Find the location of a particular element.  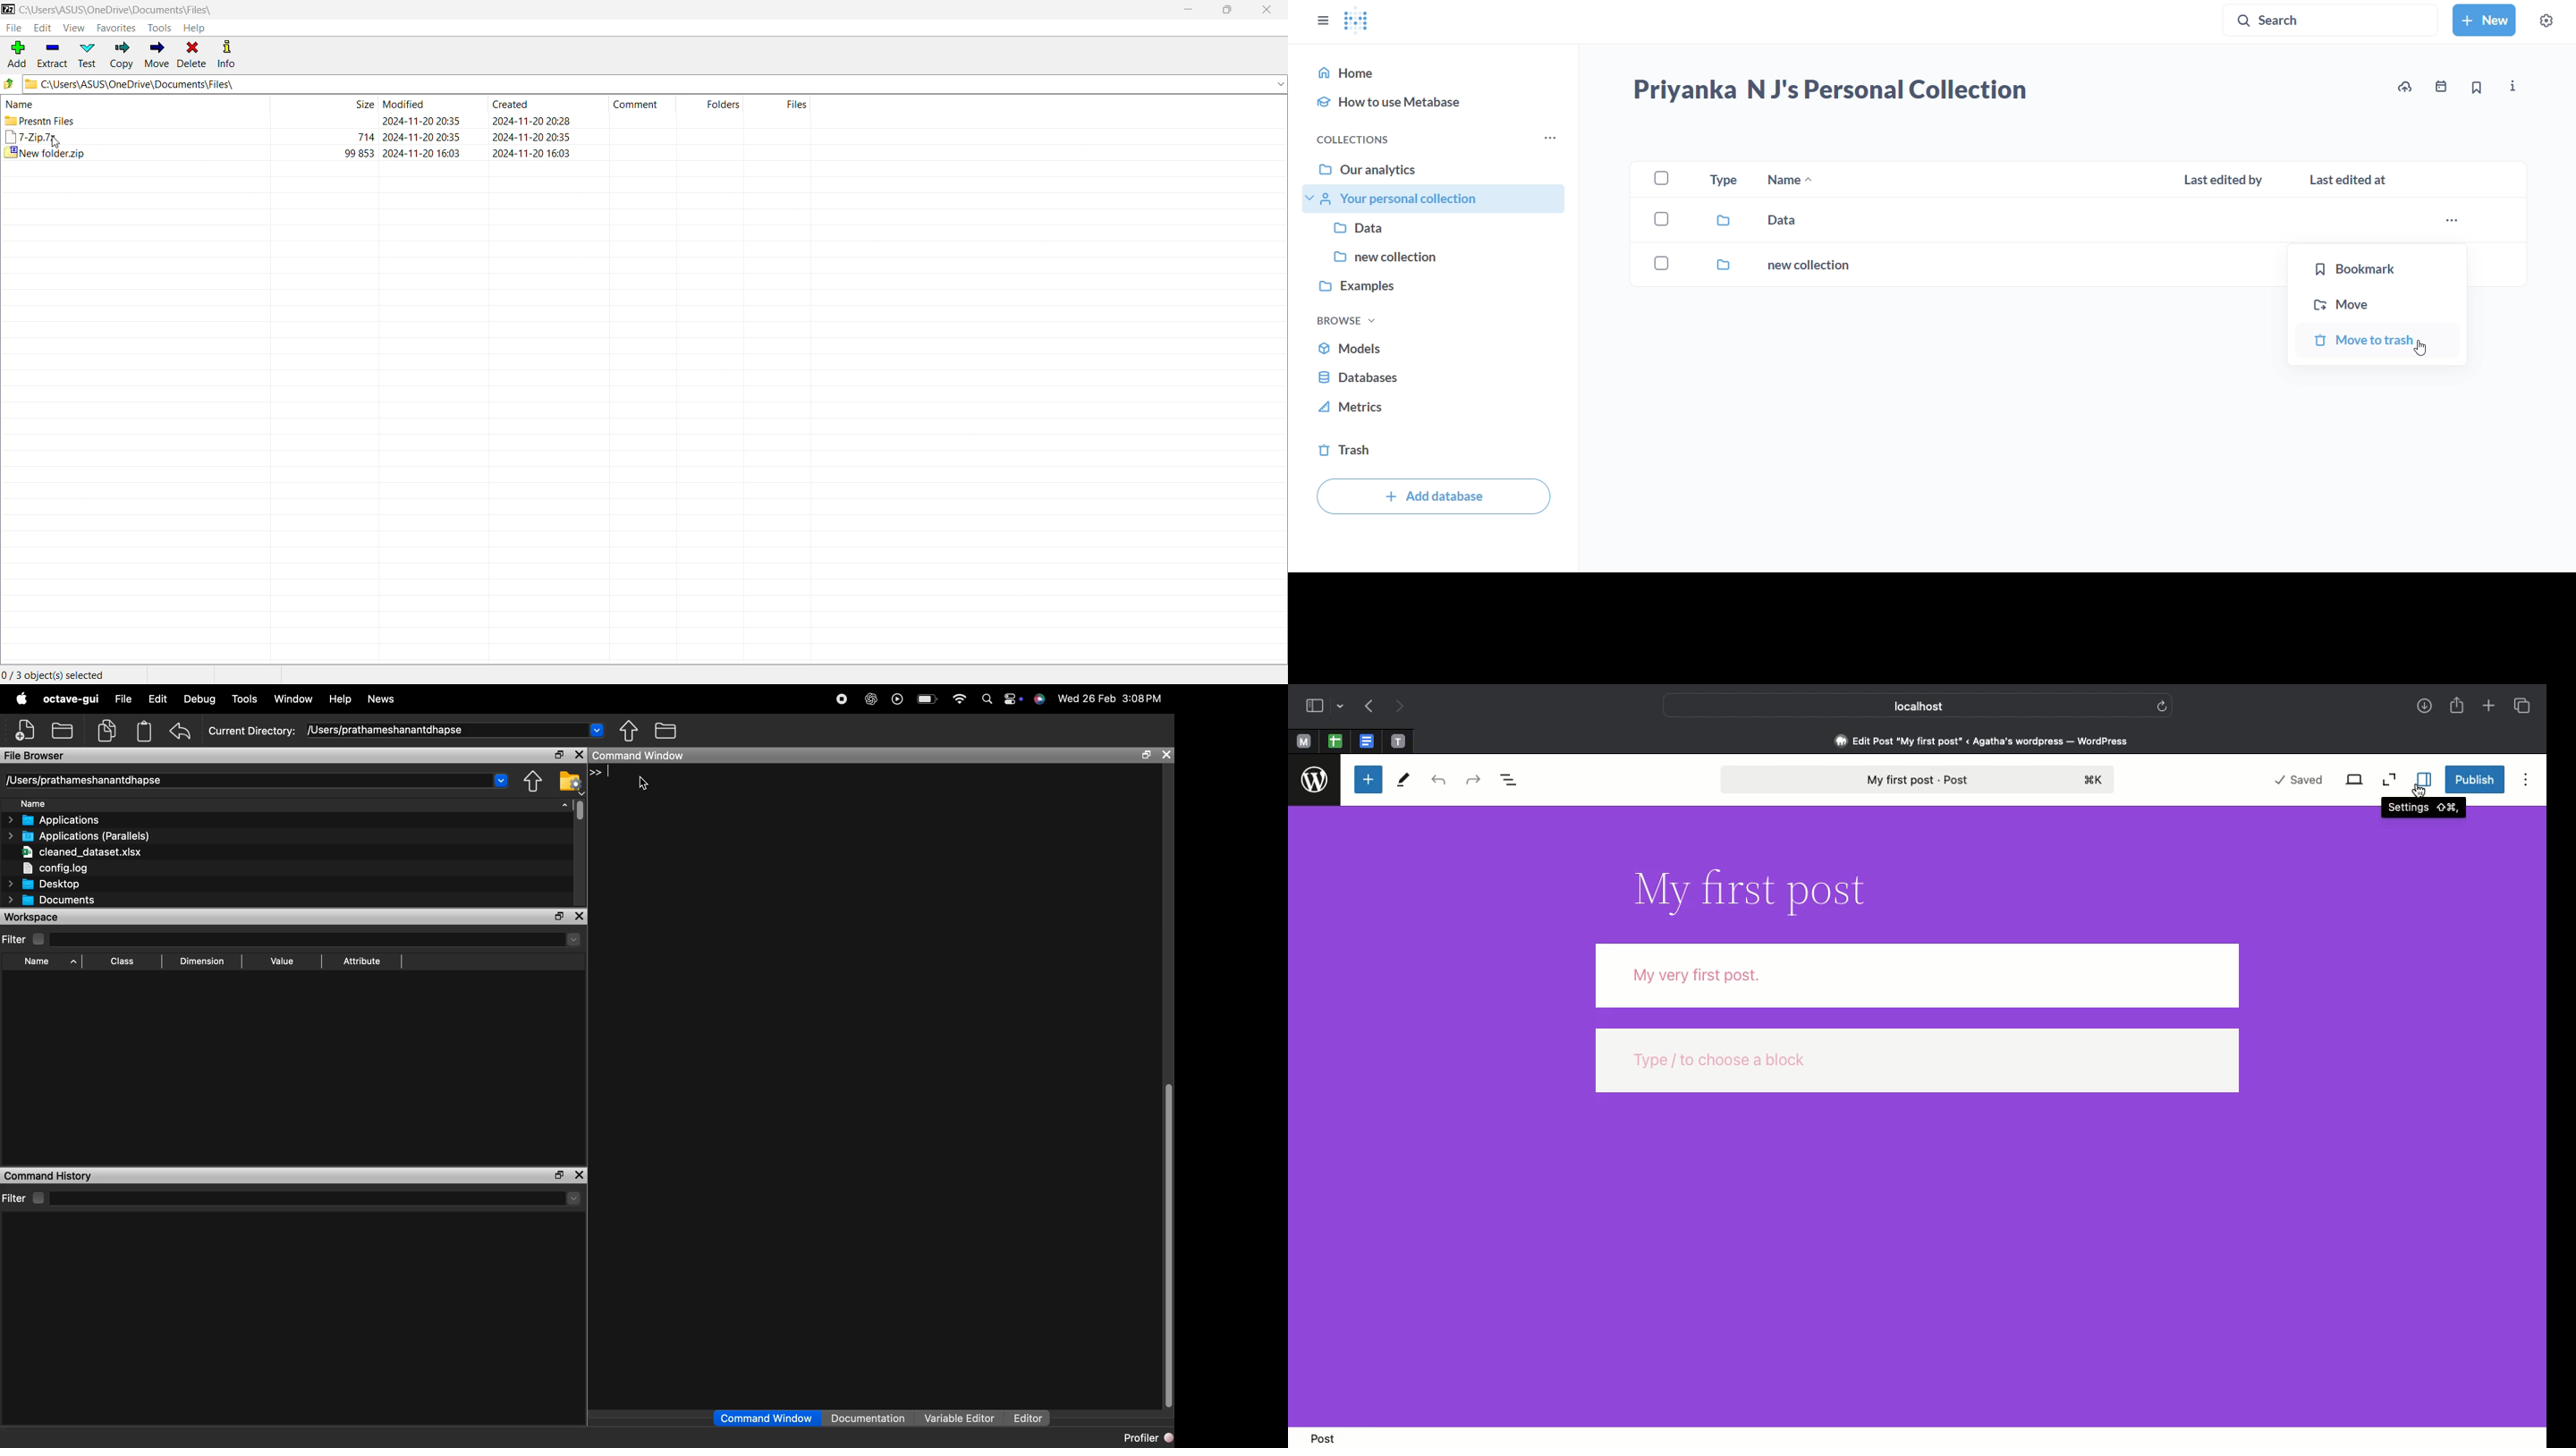

Restore Down is located at coordinates (1232, 9).